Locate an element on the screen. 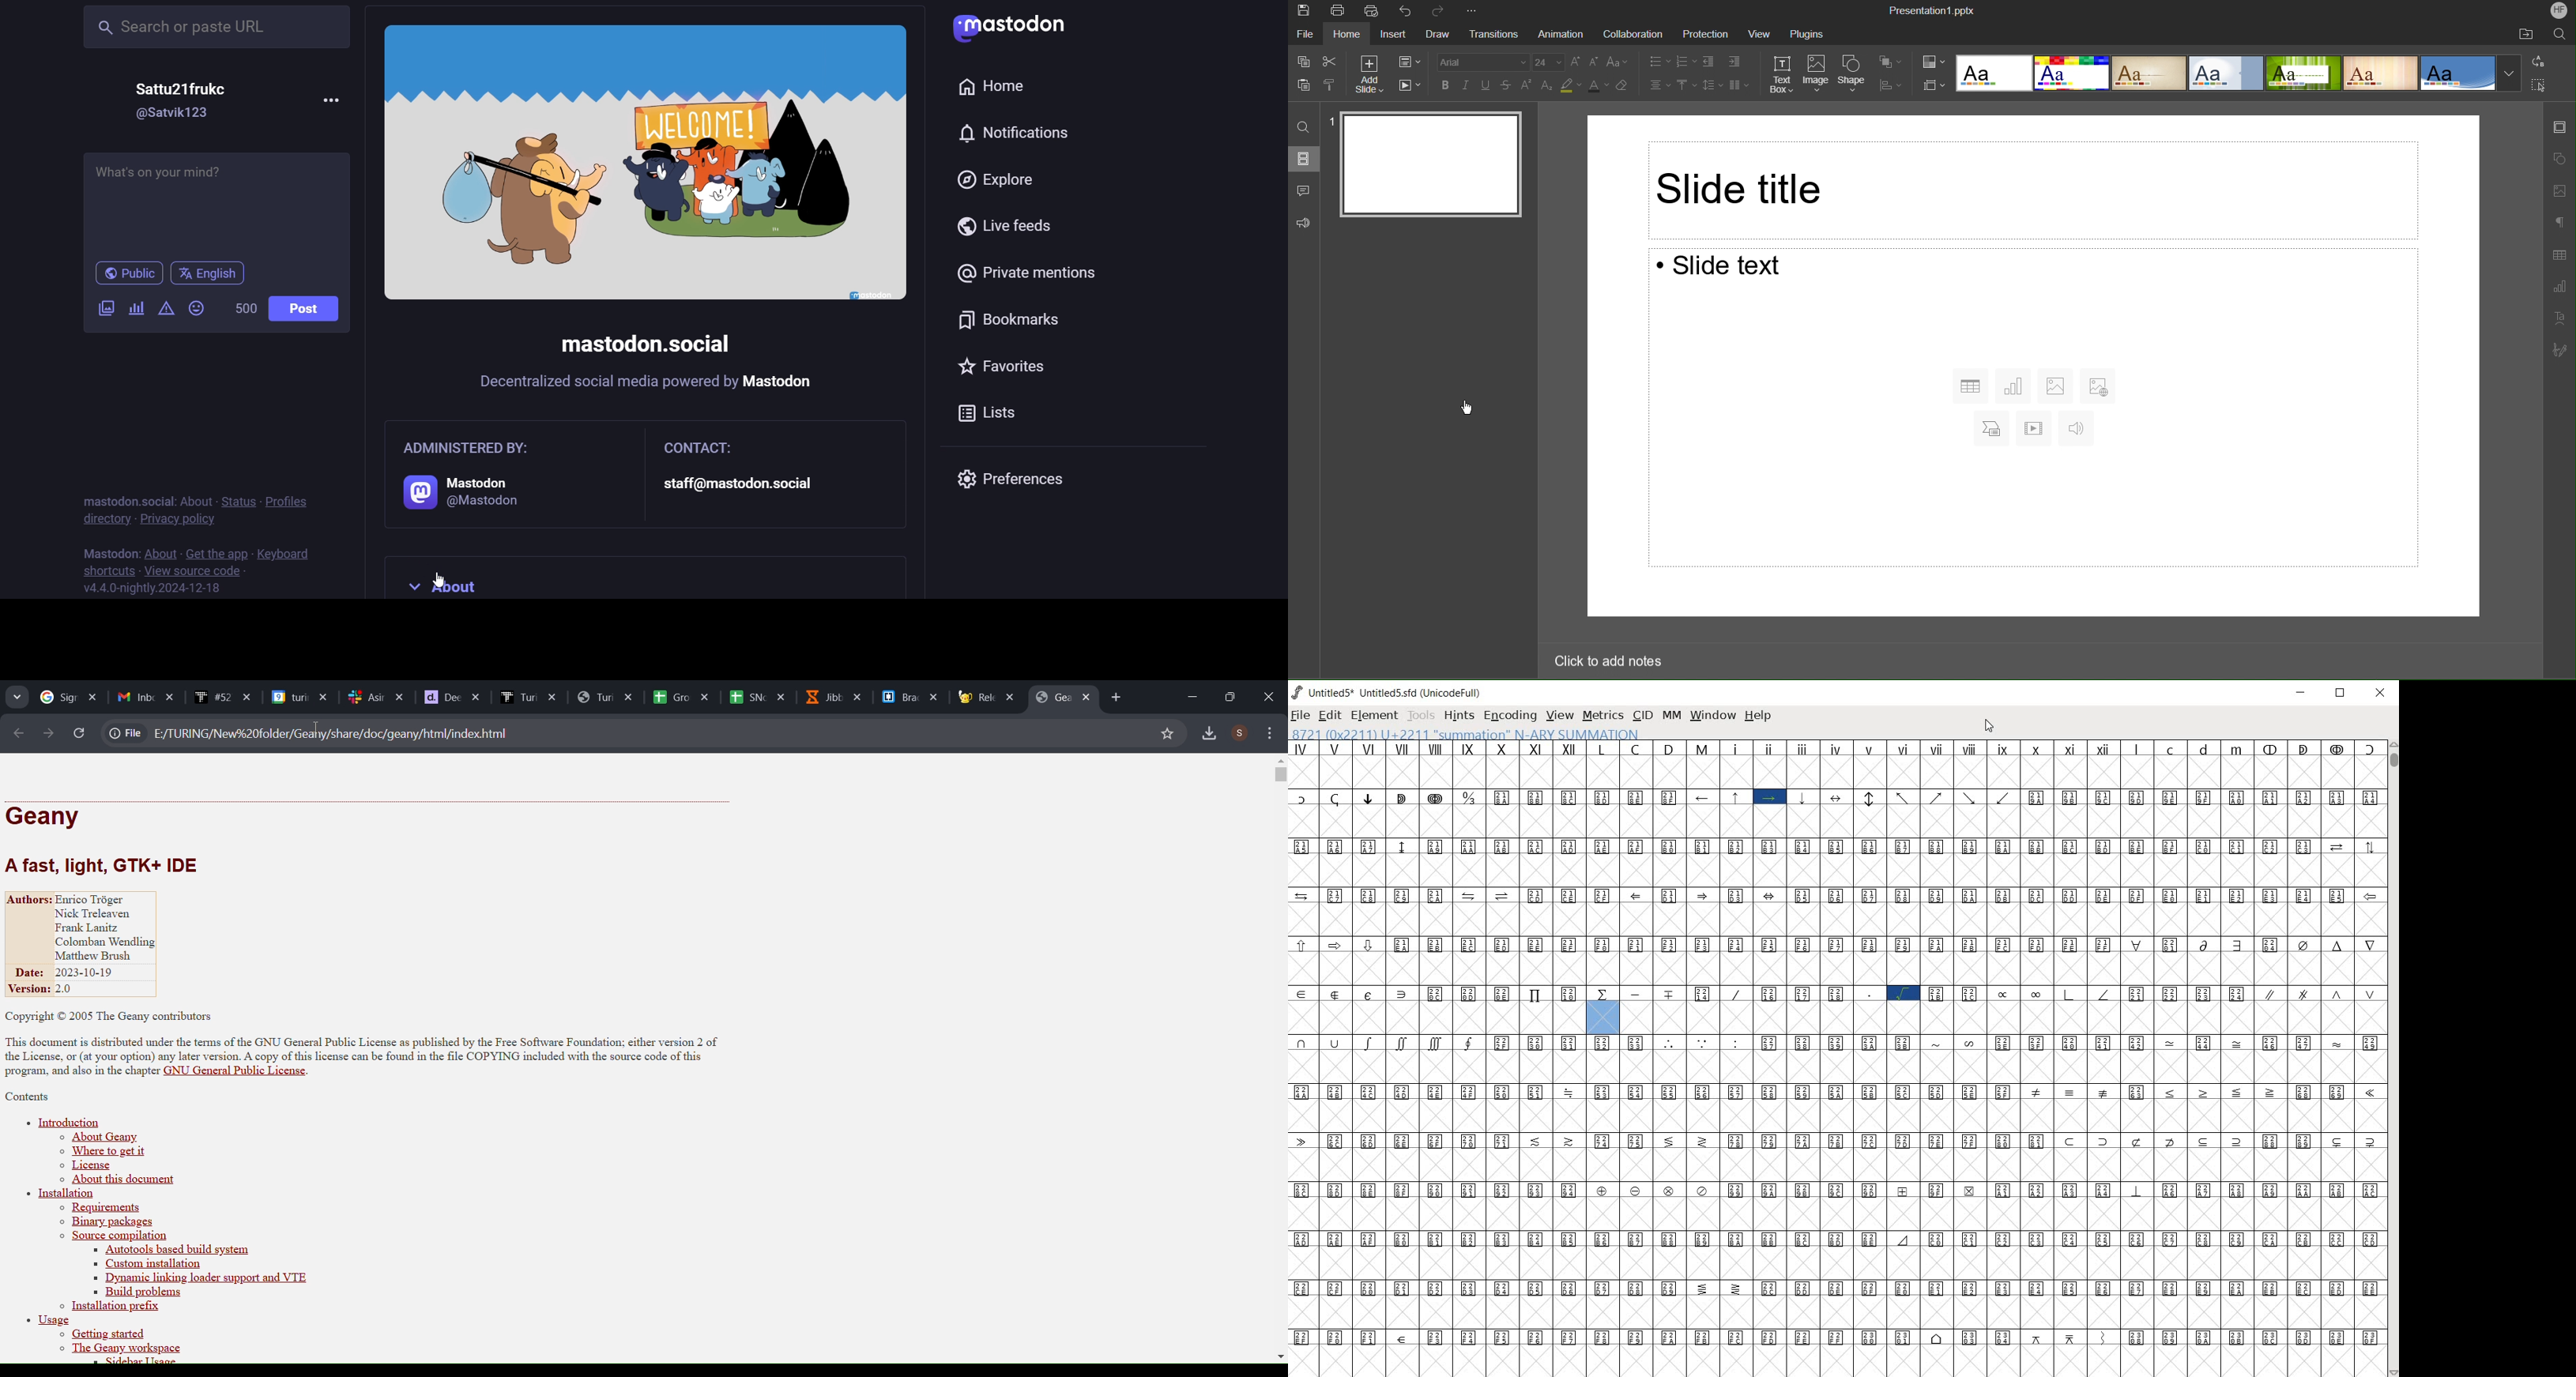  version is located at coordinates (154, 587).